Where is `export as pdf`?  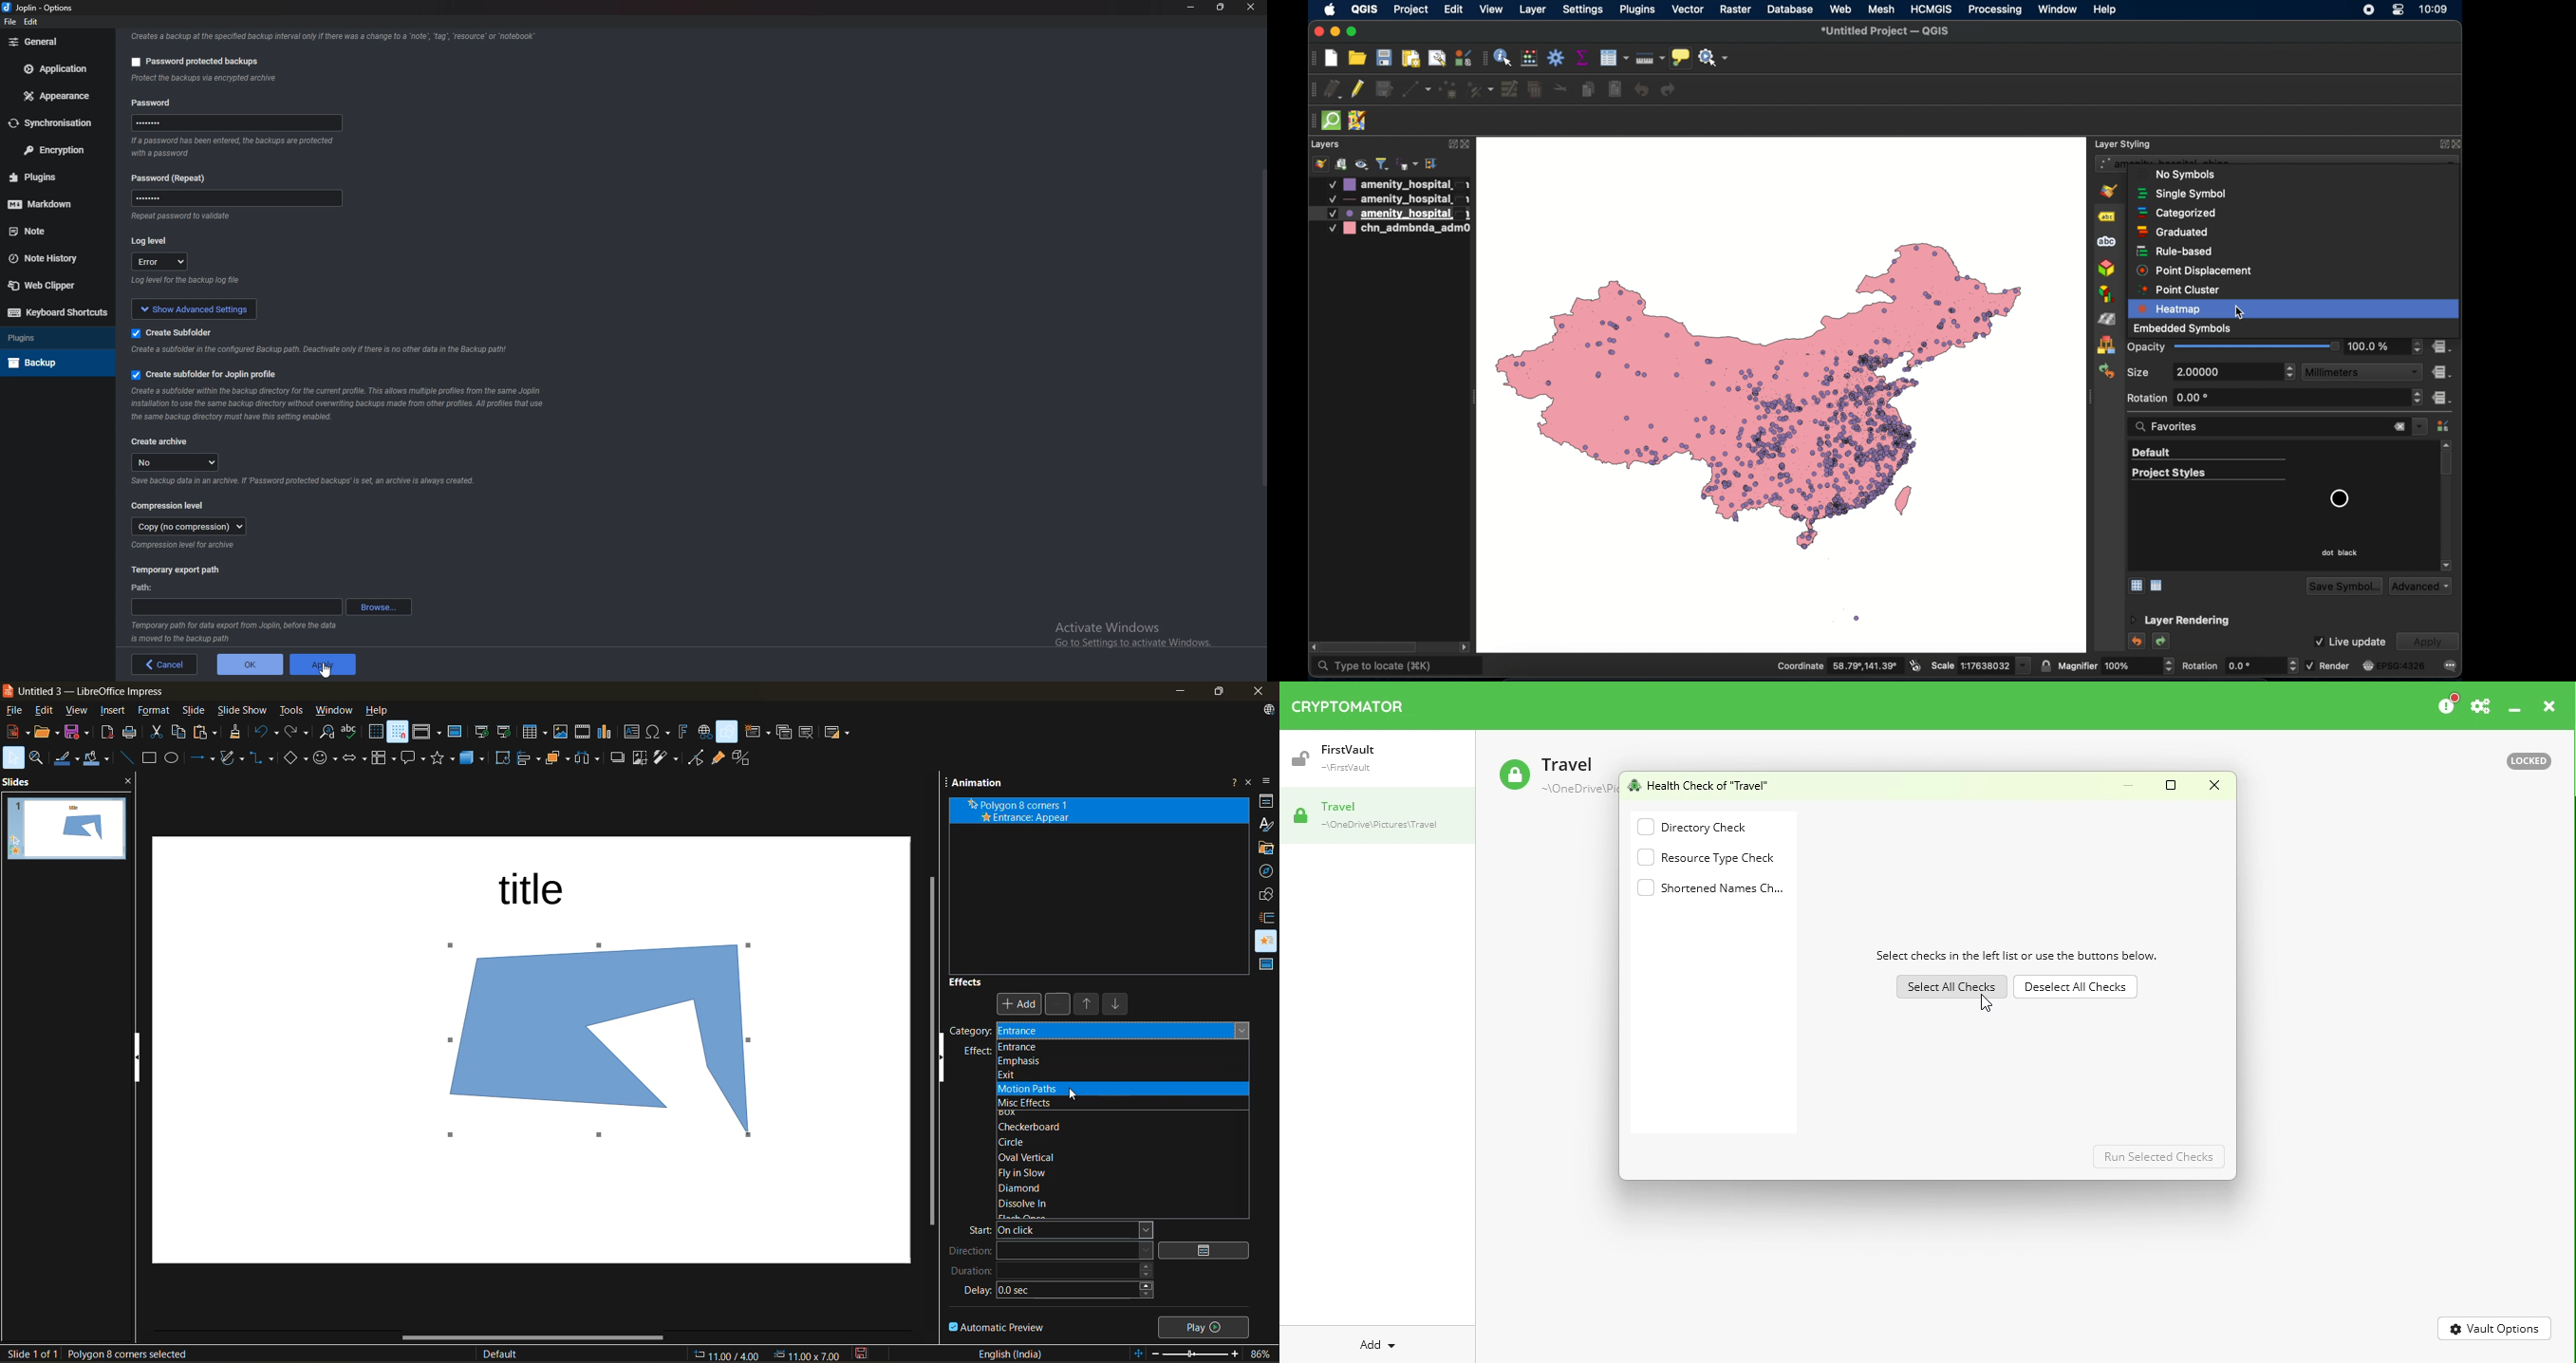
export as pdf is located at coordinates (106, 732).